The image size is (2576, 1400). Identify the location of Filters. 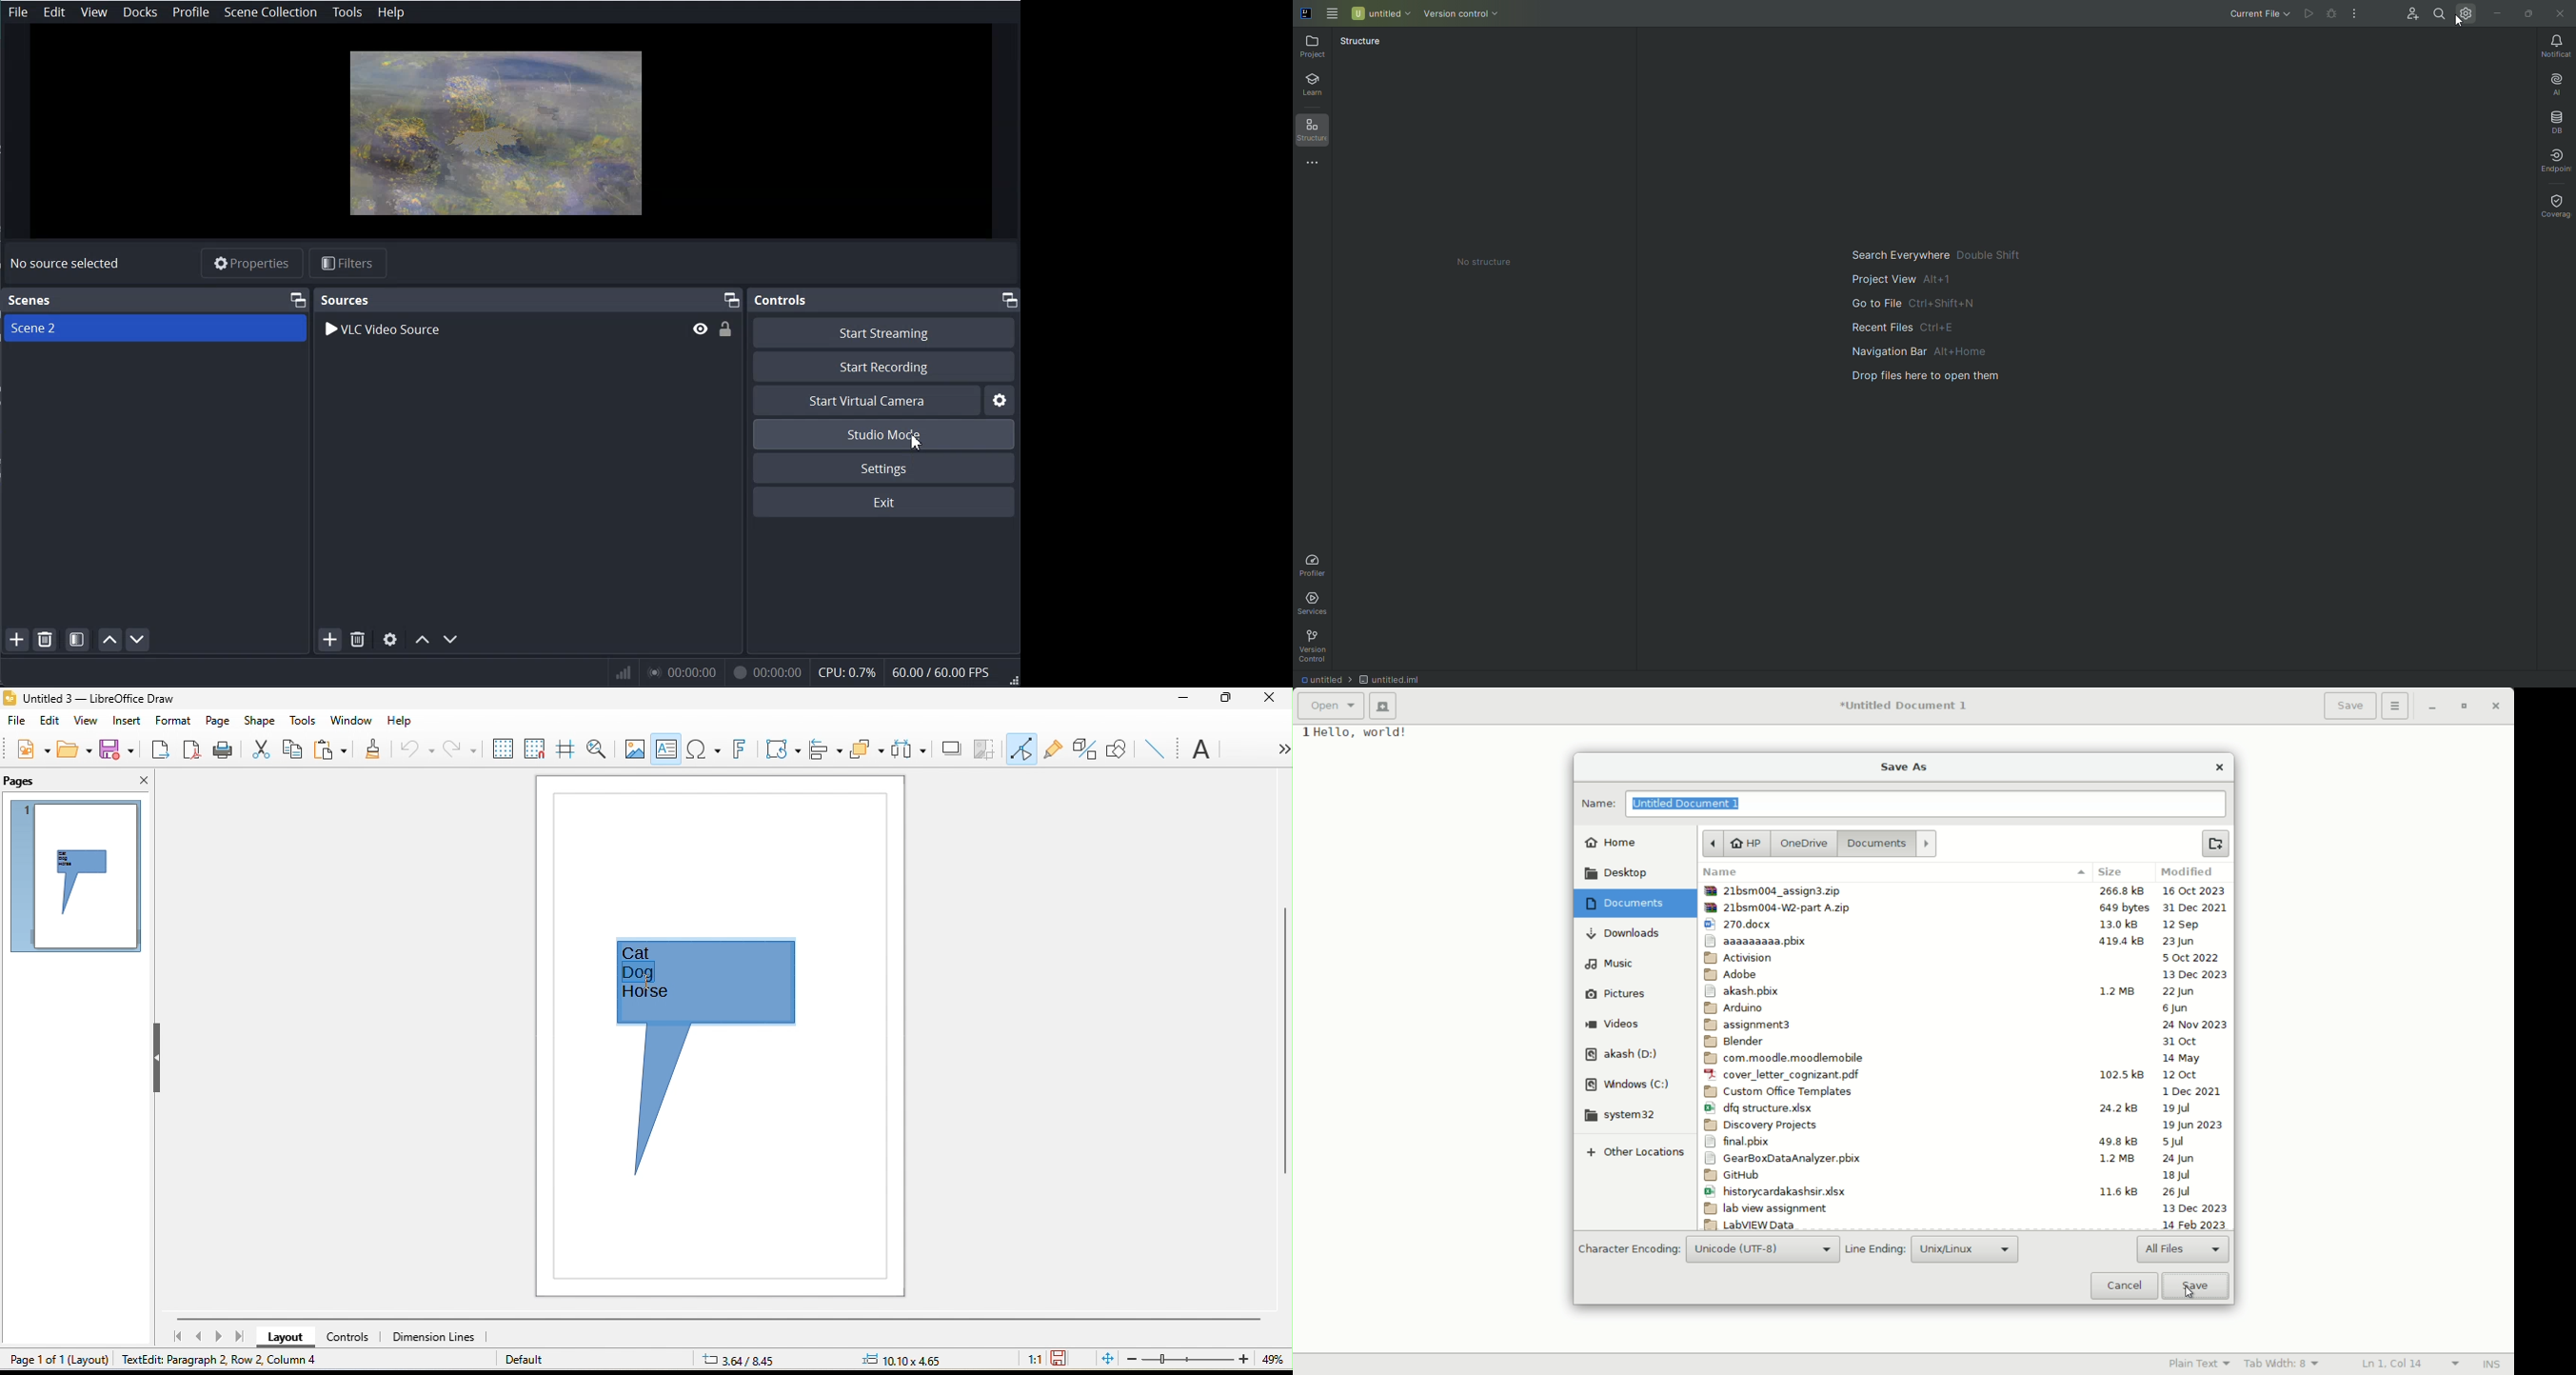
(349, 263).